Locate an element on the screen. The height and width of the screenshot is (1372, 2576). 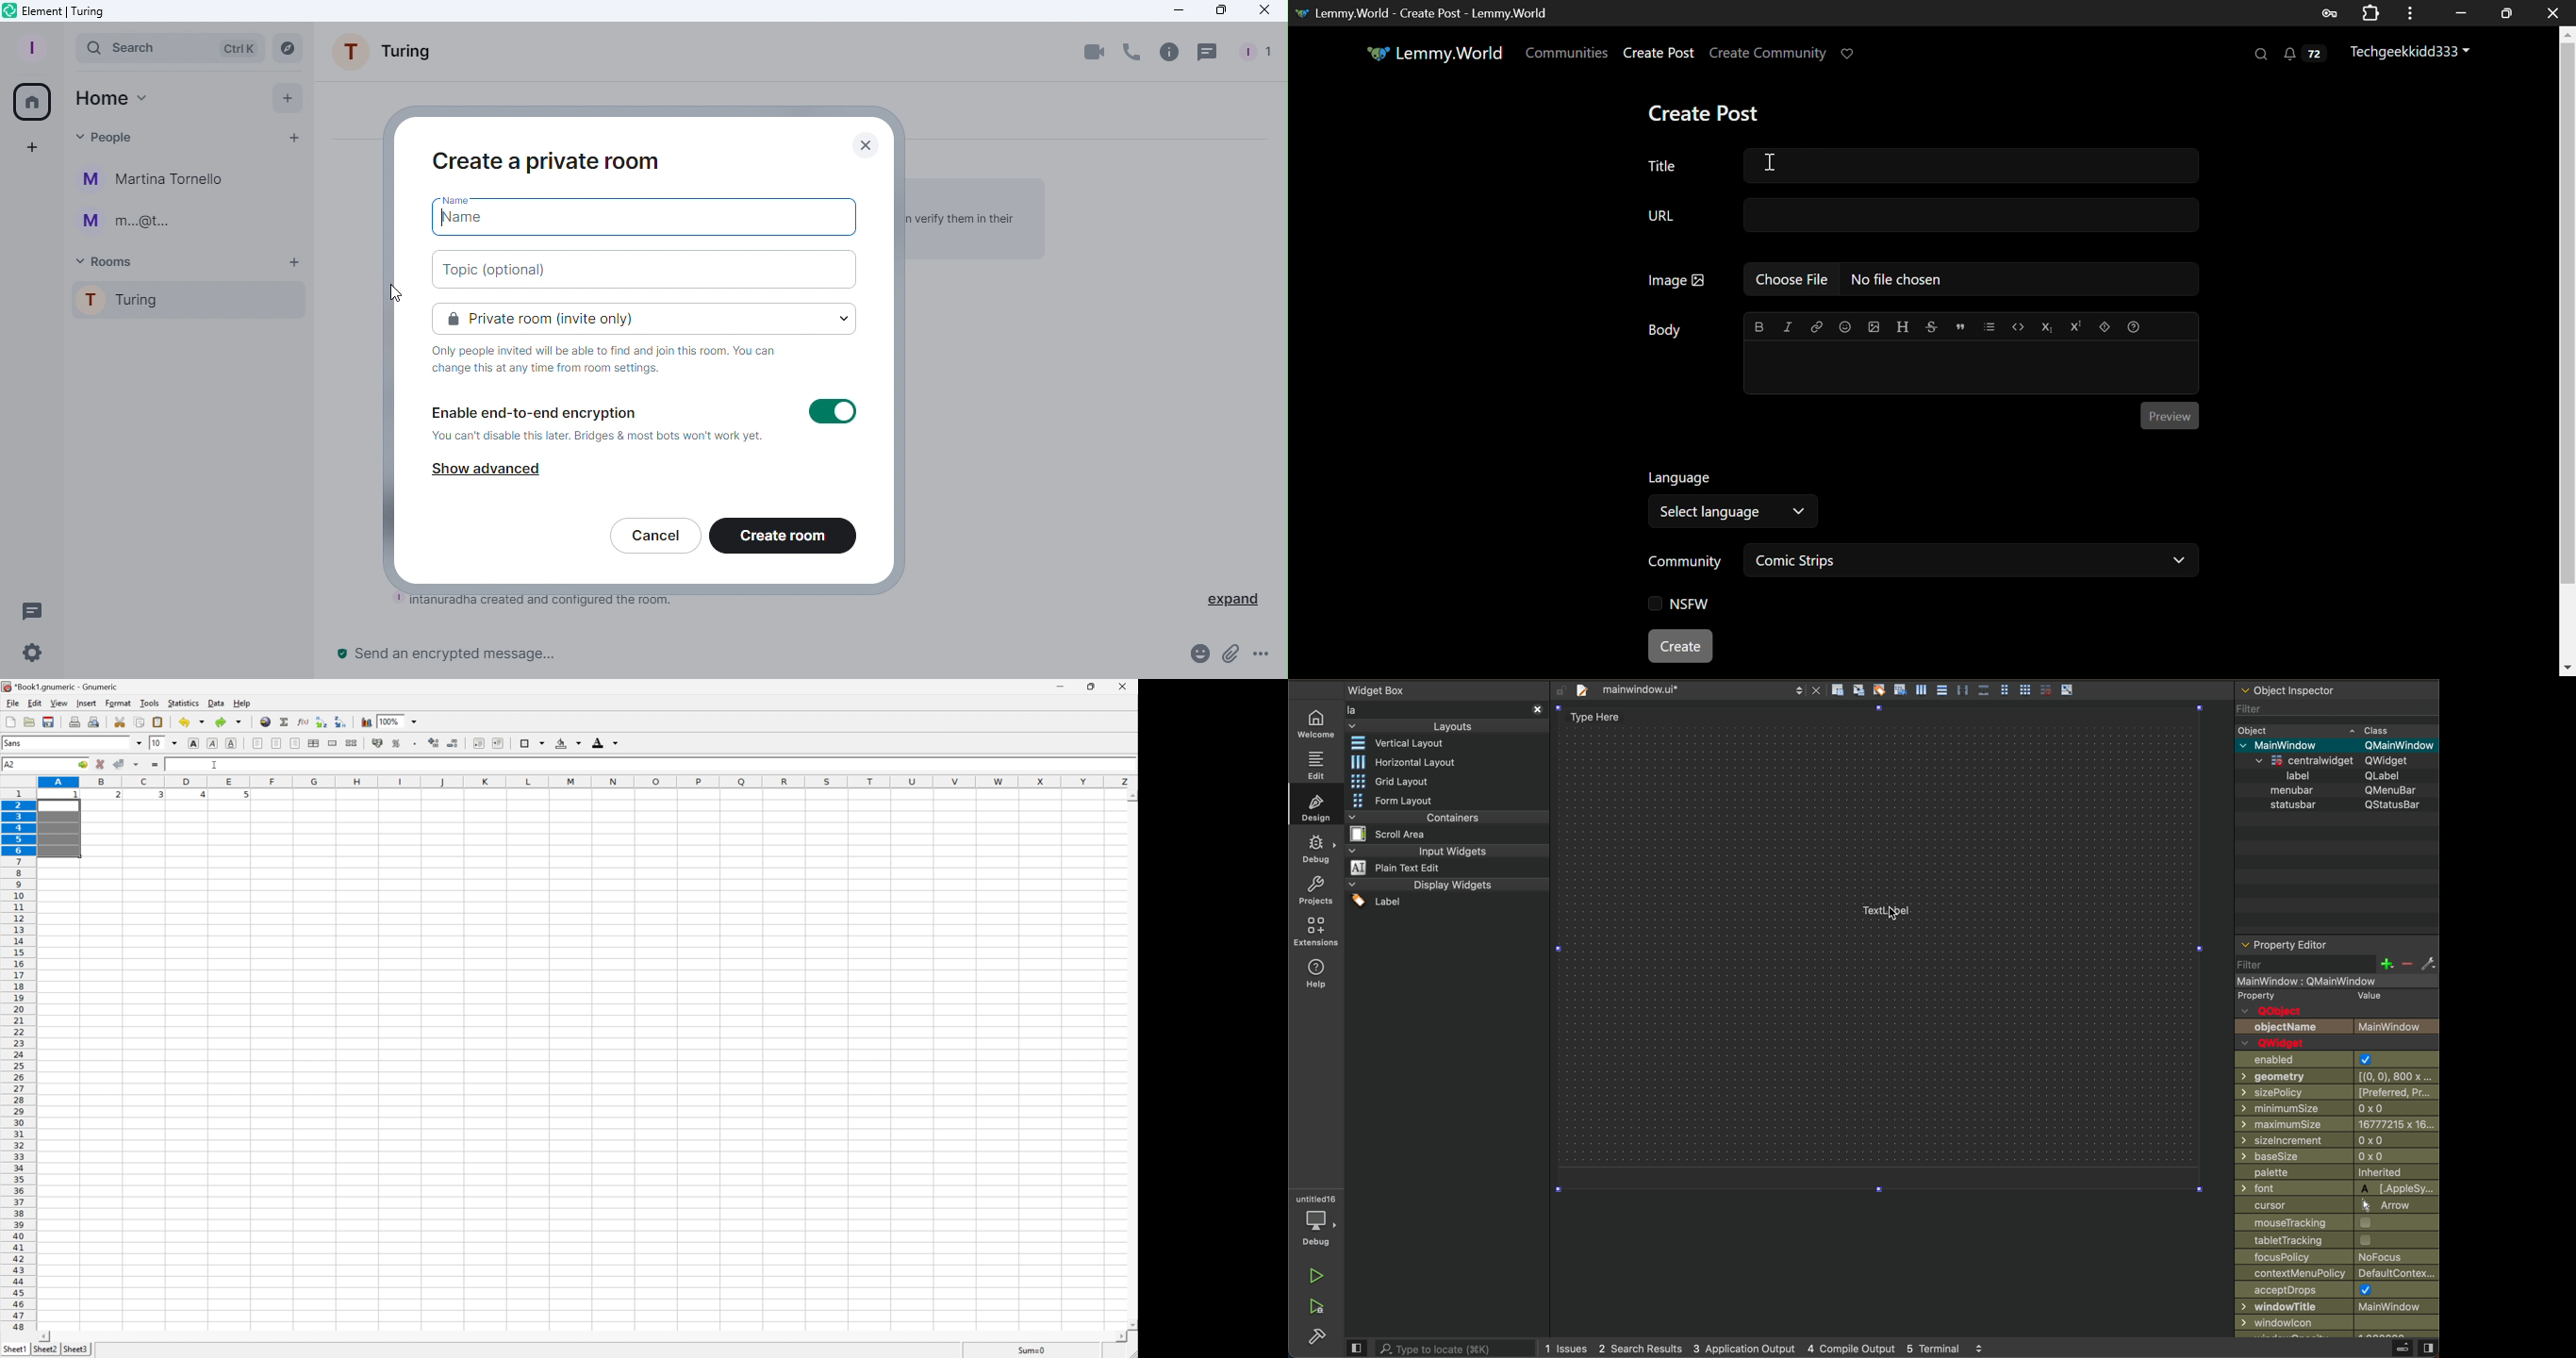
Lemmy.World - Create Post - Lemmy.World is located at coordinates (1428, 13).